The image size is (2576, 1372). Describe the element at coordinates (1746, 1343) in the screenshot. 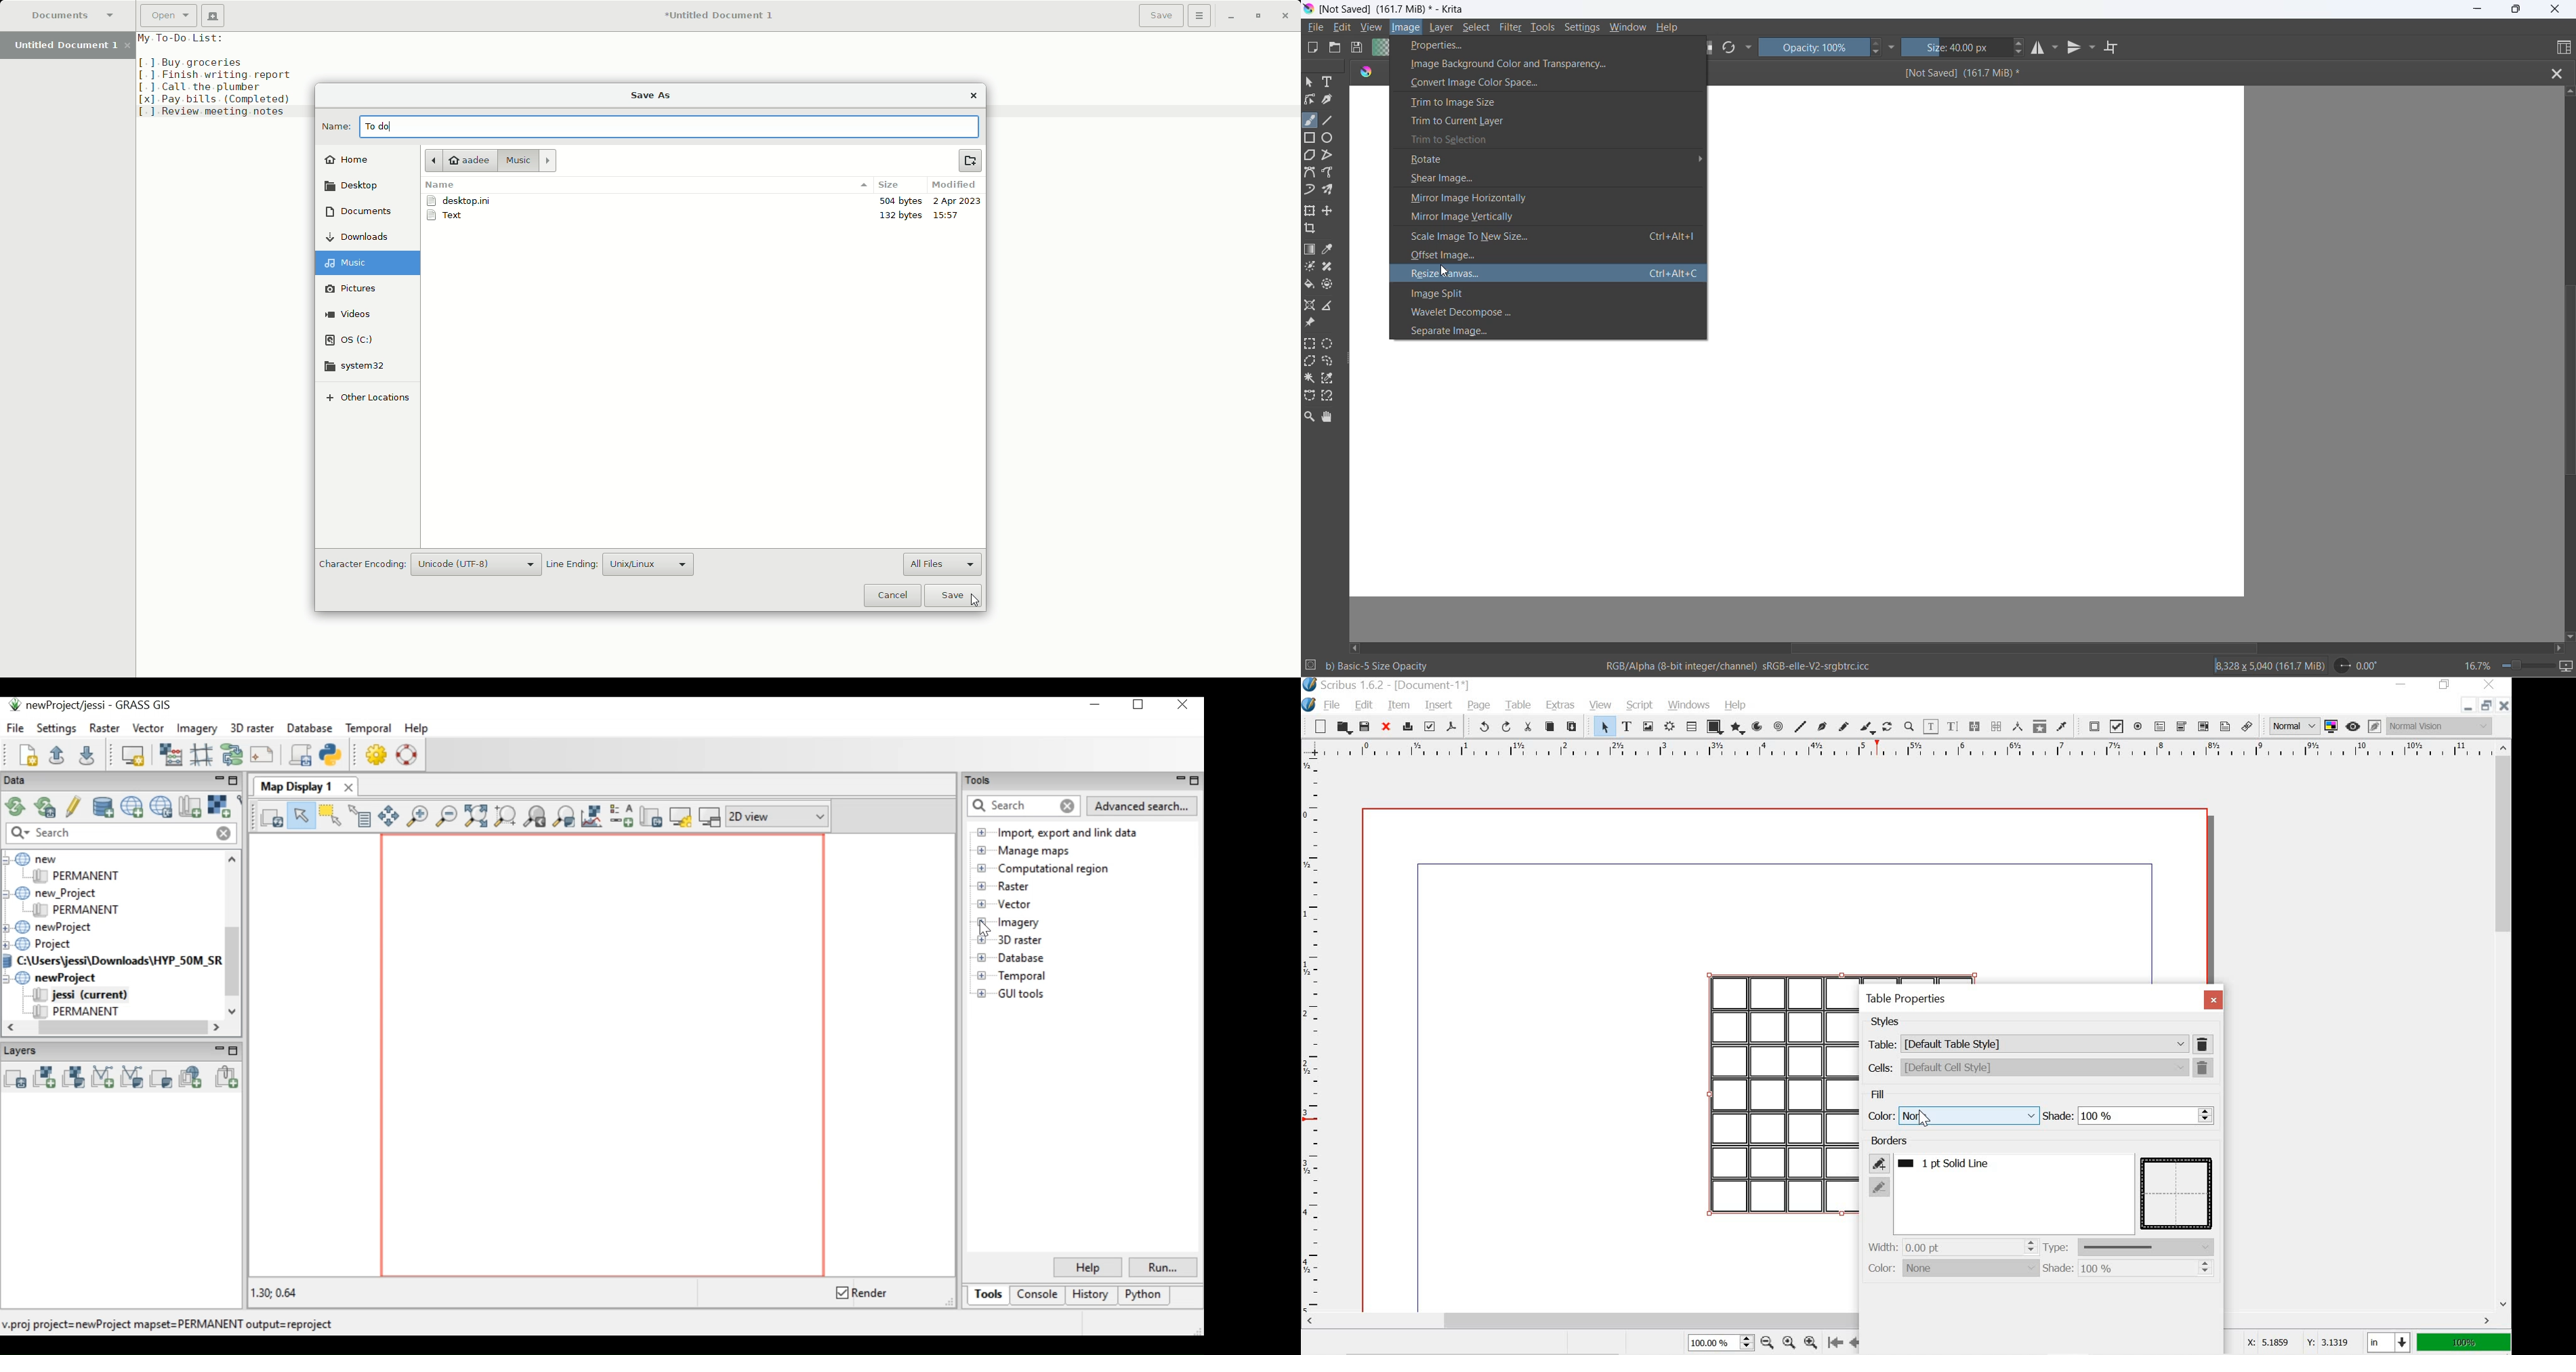

I see `zoom in, zoom out` at that location.